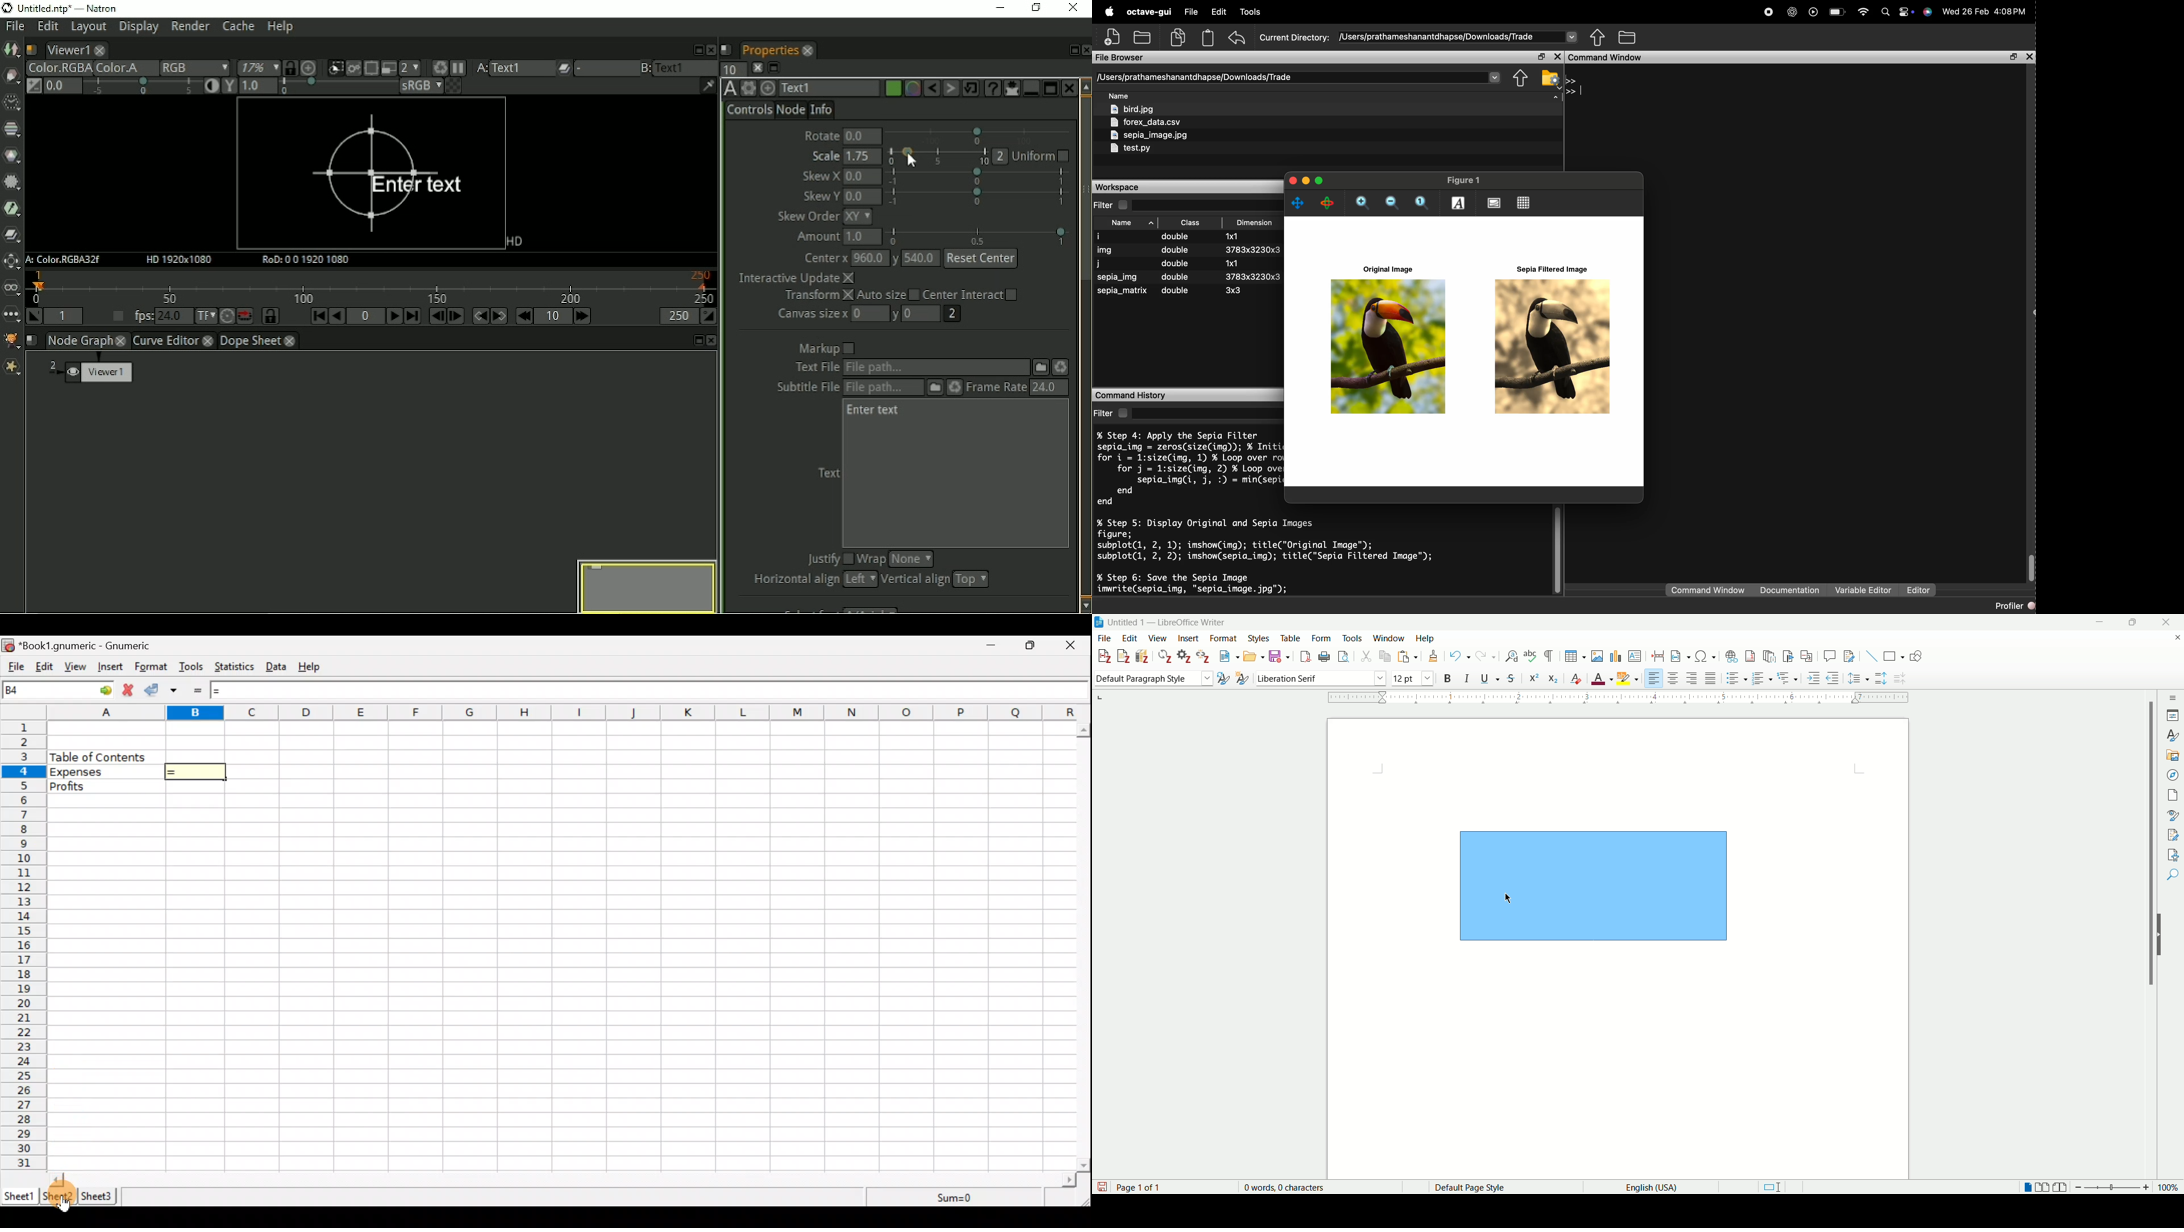 The width and height of the screenshot is (2184, 1232). Describe the element at coordinates (194, 770) in the screenshot. I see `=` at that location.